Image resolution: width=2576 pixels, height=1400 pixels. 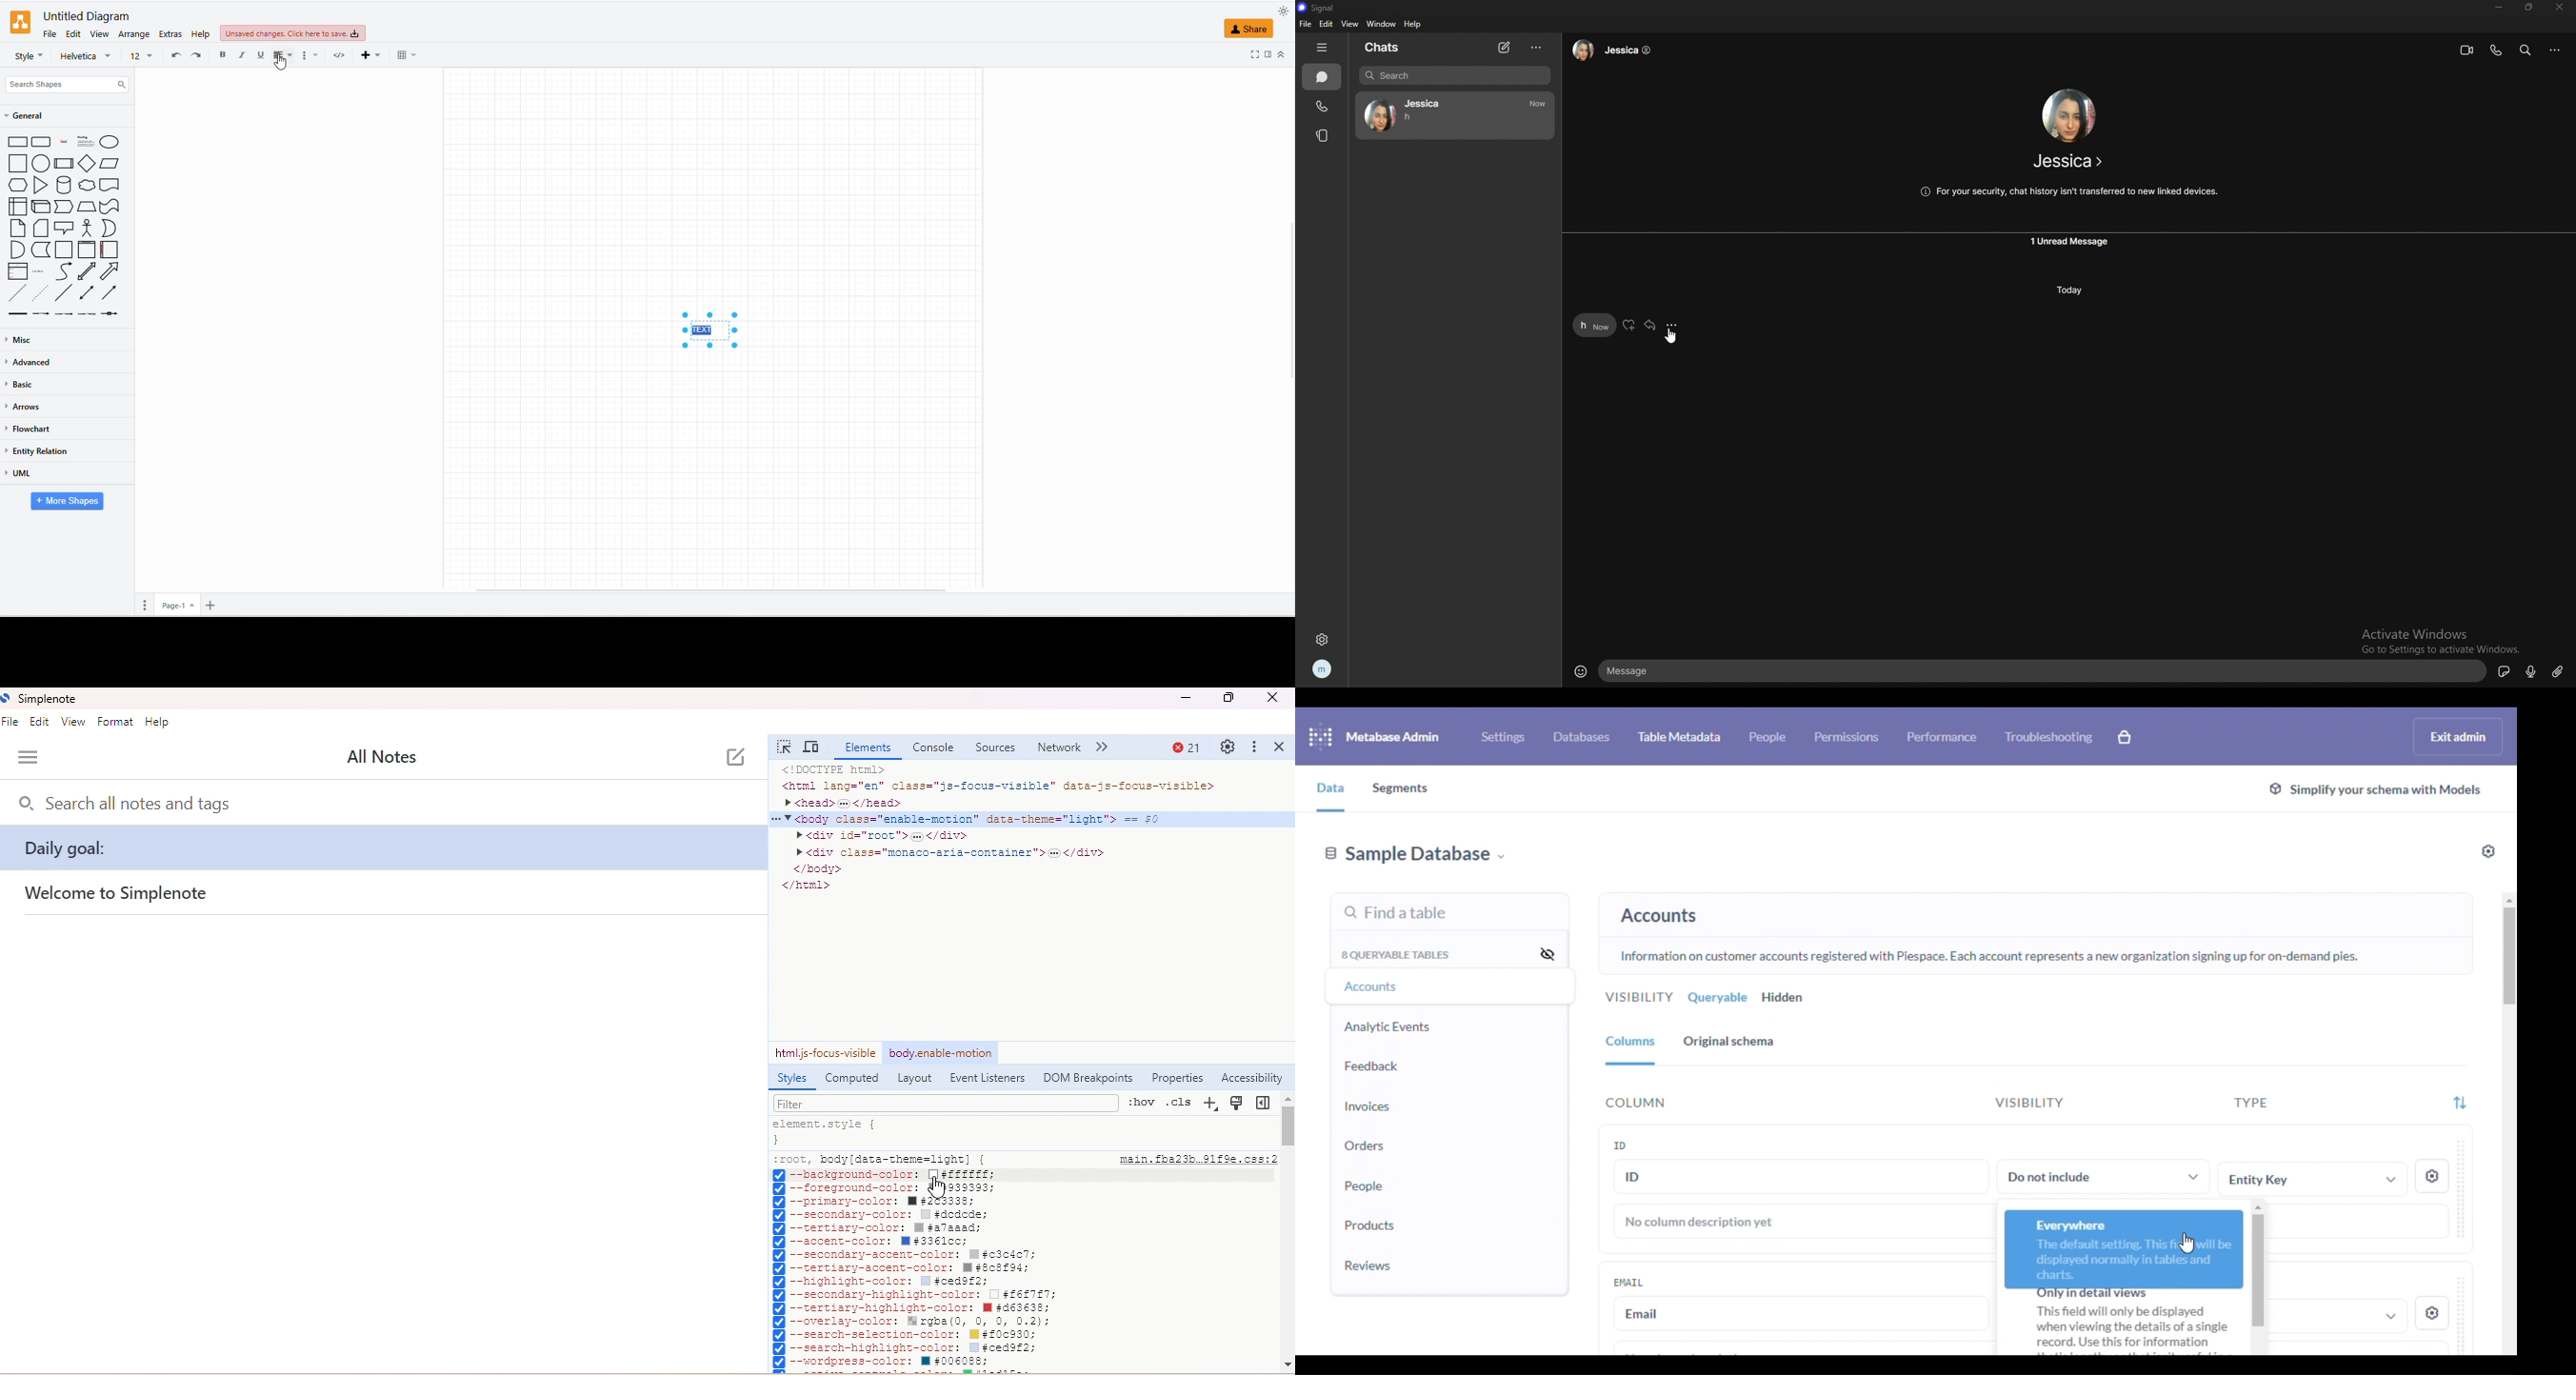 What do you see at coordinates (30, 429) in the screenshot?
I see `flowchart` at bounding box center [30, 429].